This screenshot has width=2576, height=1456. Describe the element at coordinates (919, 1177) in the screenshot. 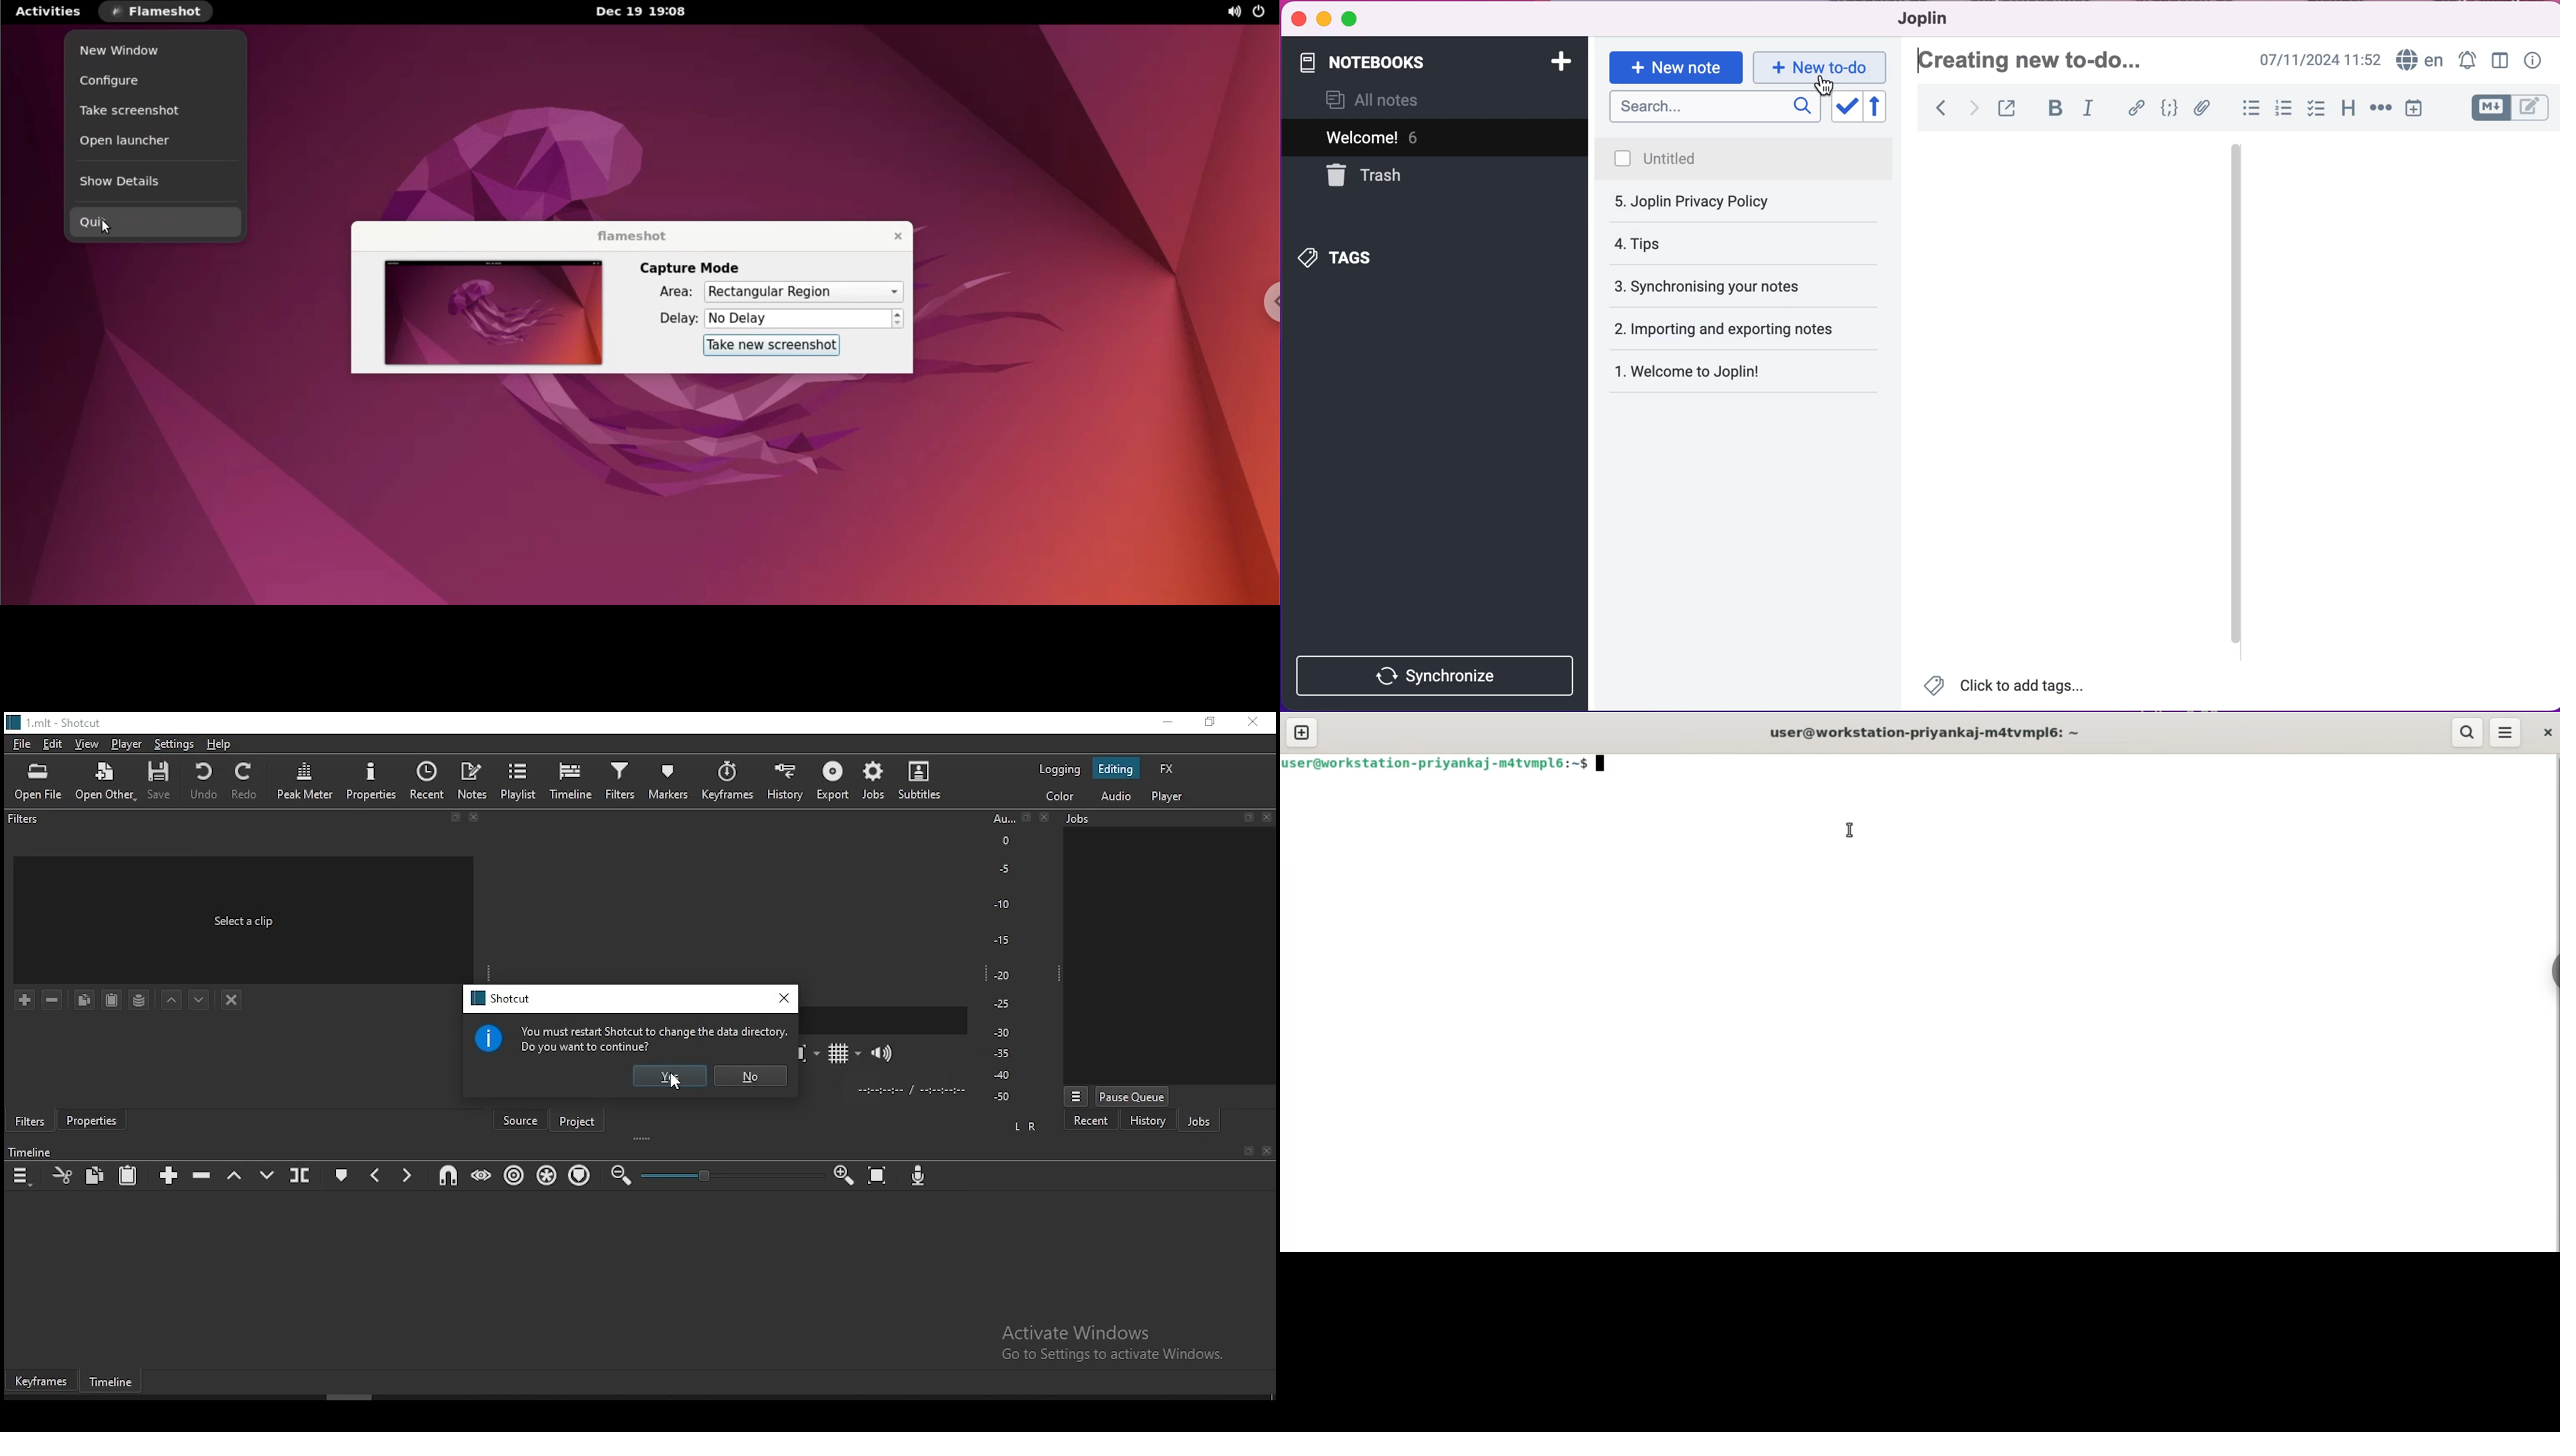

I see `record audio` at that location.